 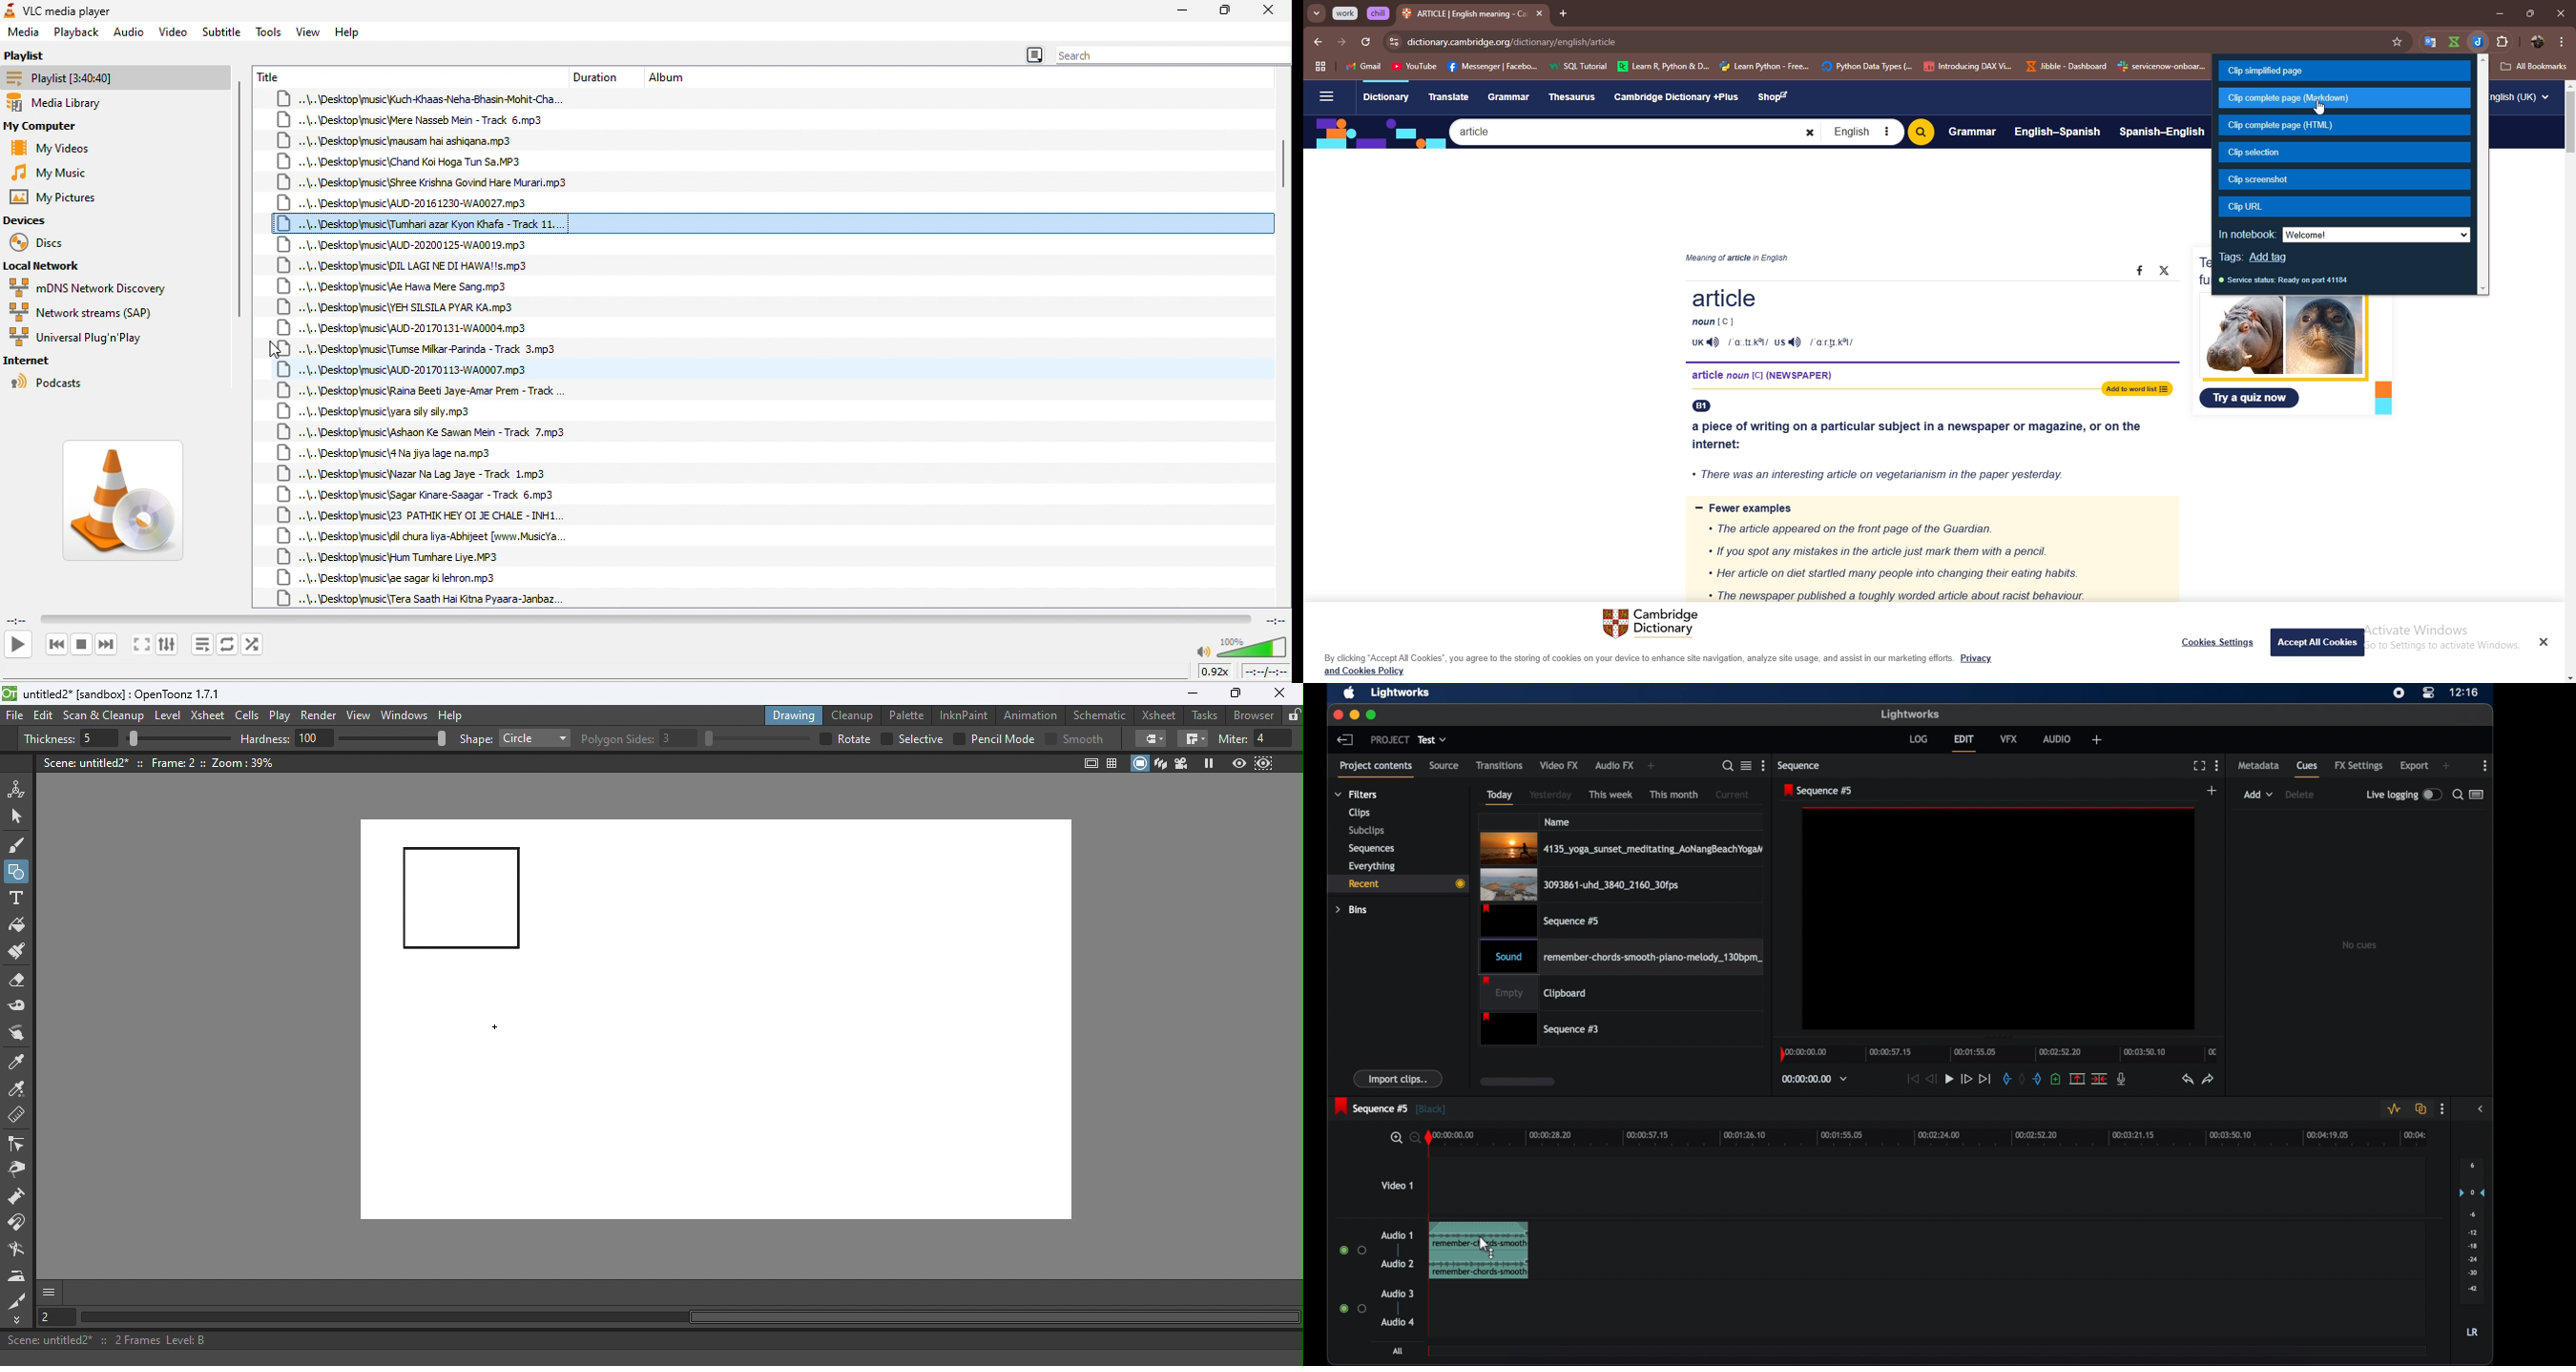 What do you see at coordinates (2455, 41) in the screenshot?
I see `extension` at bounding box center [2455, 41].